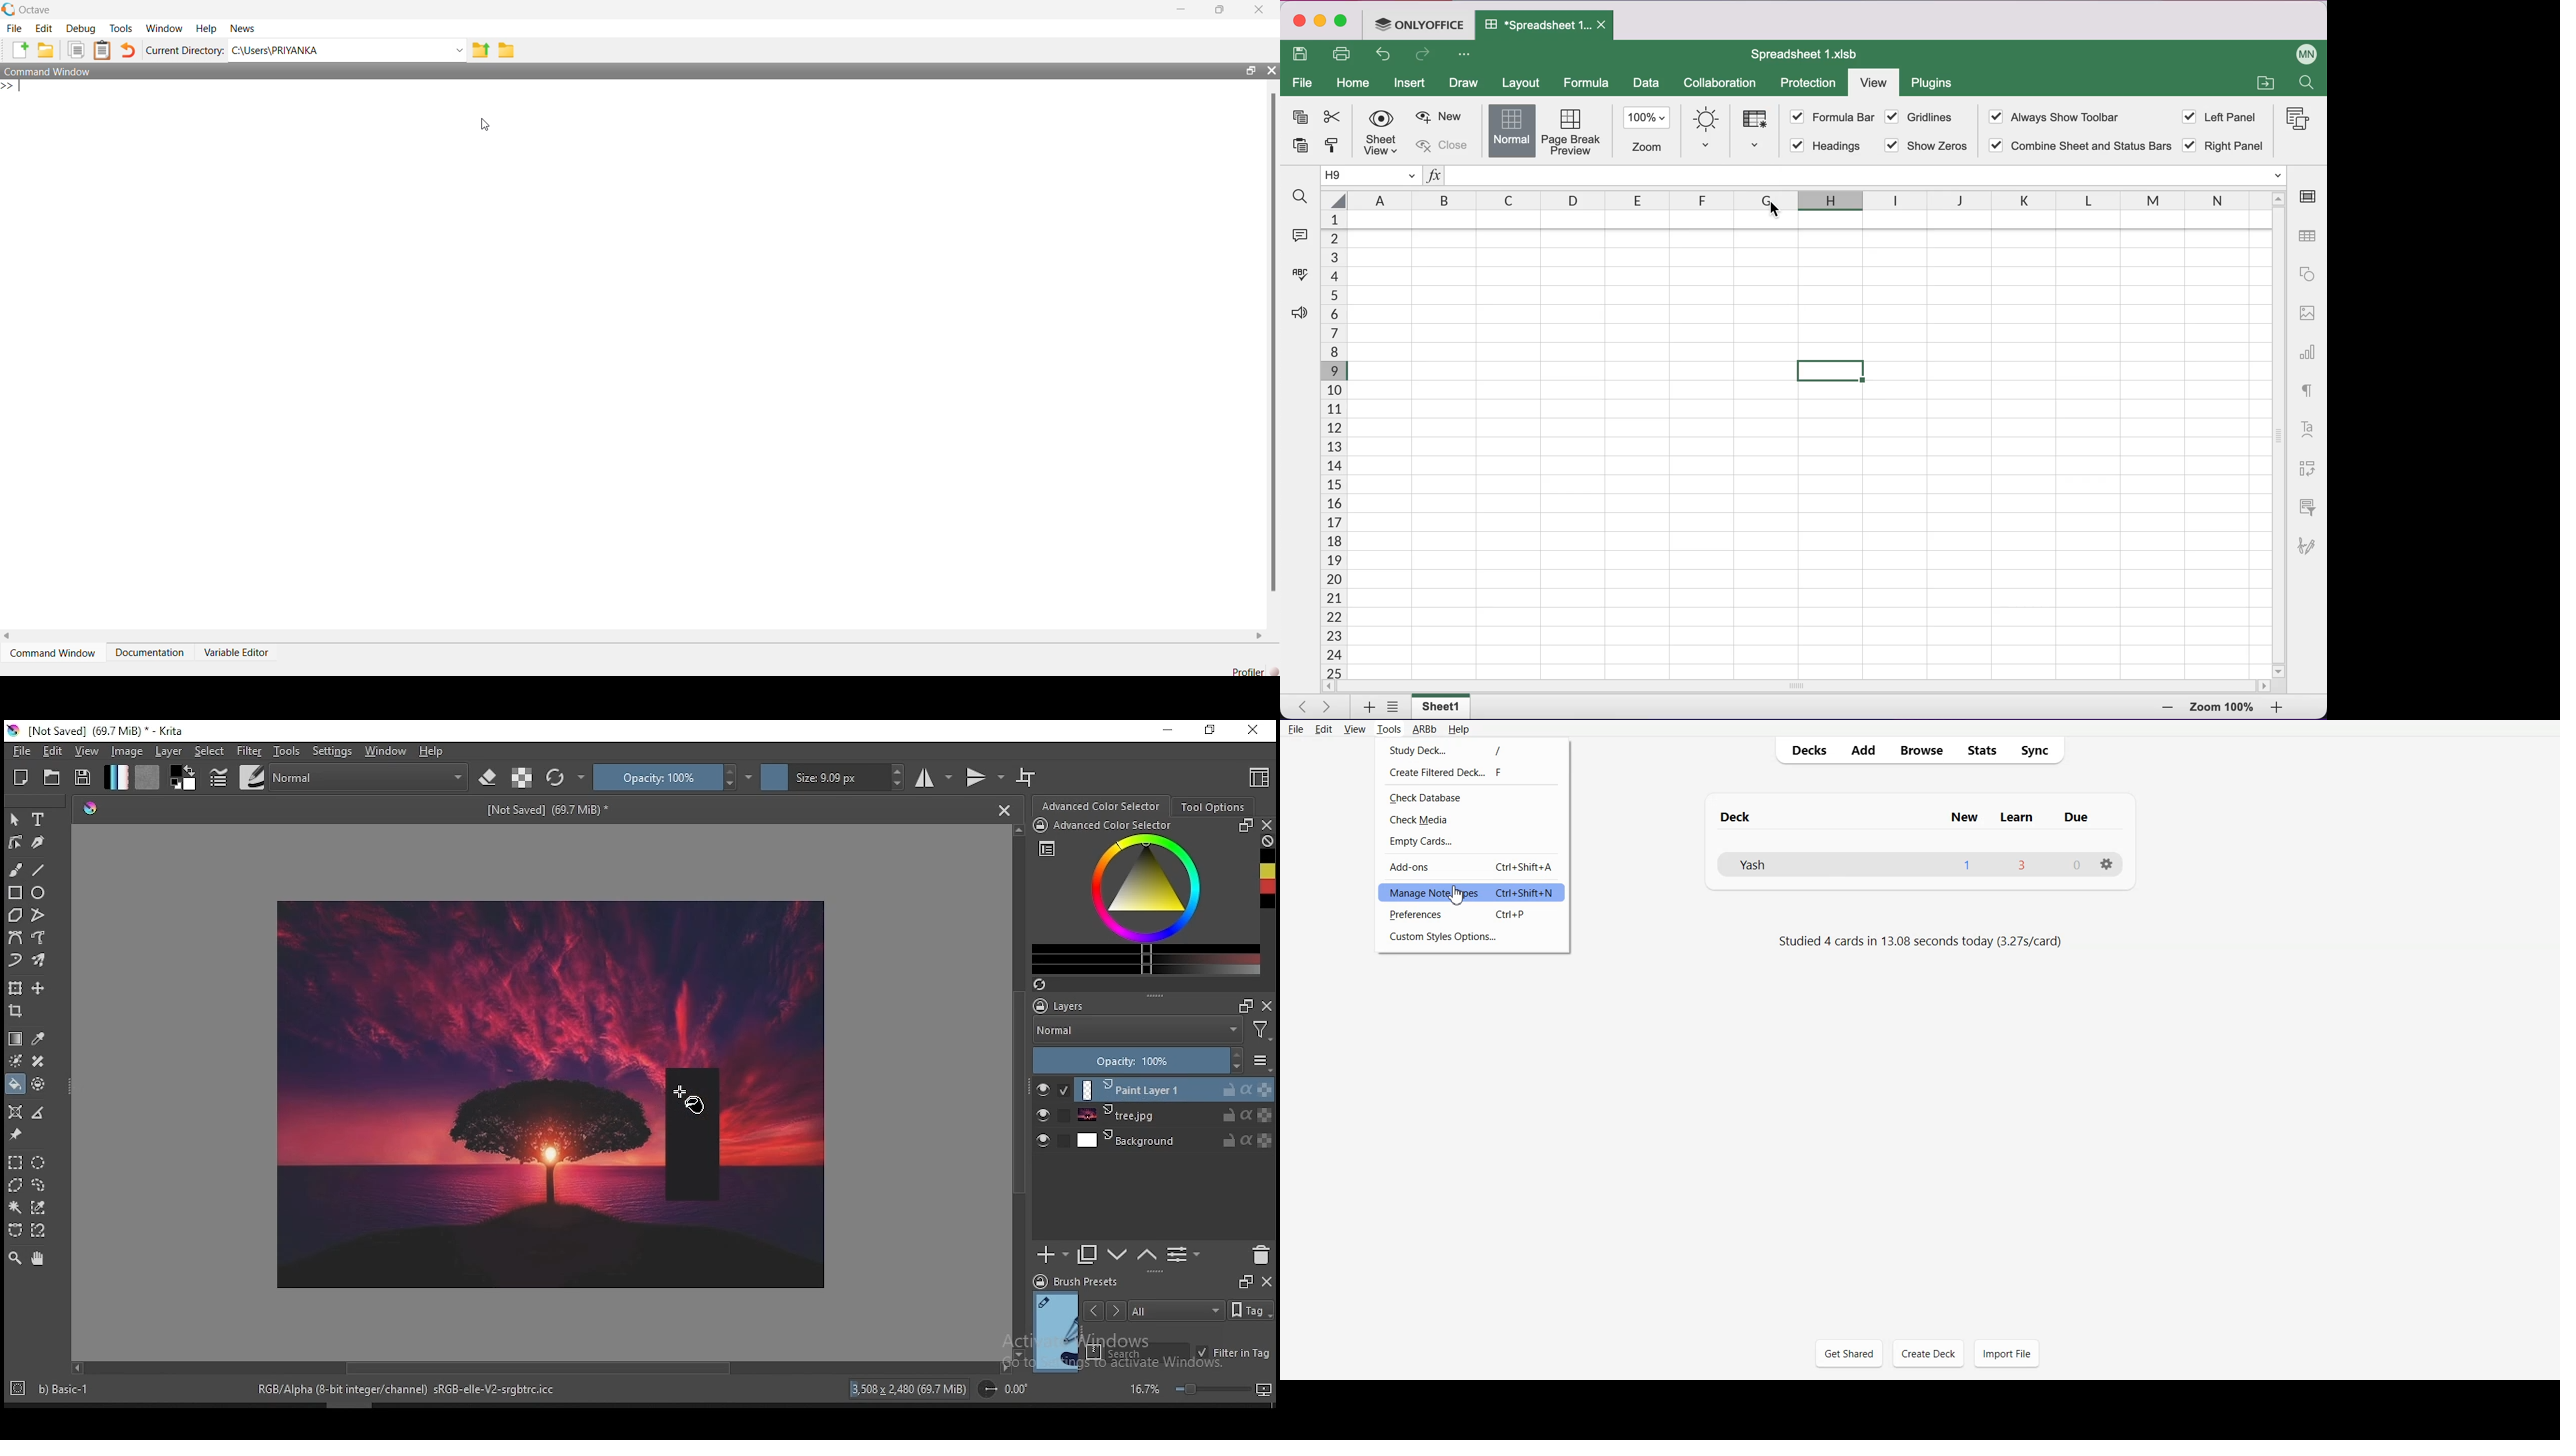  I want to click on formula, so click(1587, 82).